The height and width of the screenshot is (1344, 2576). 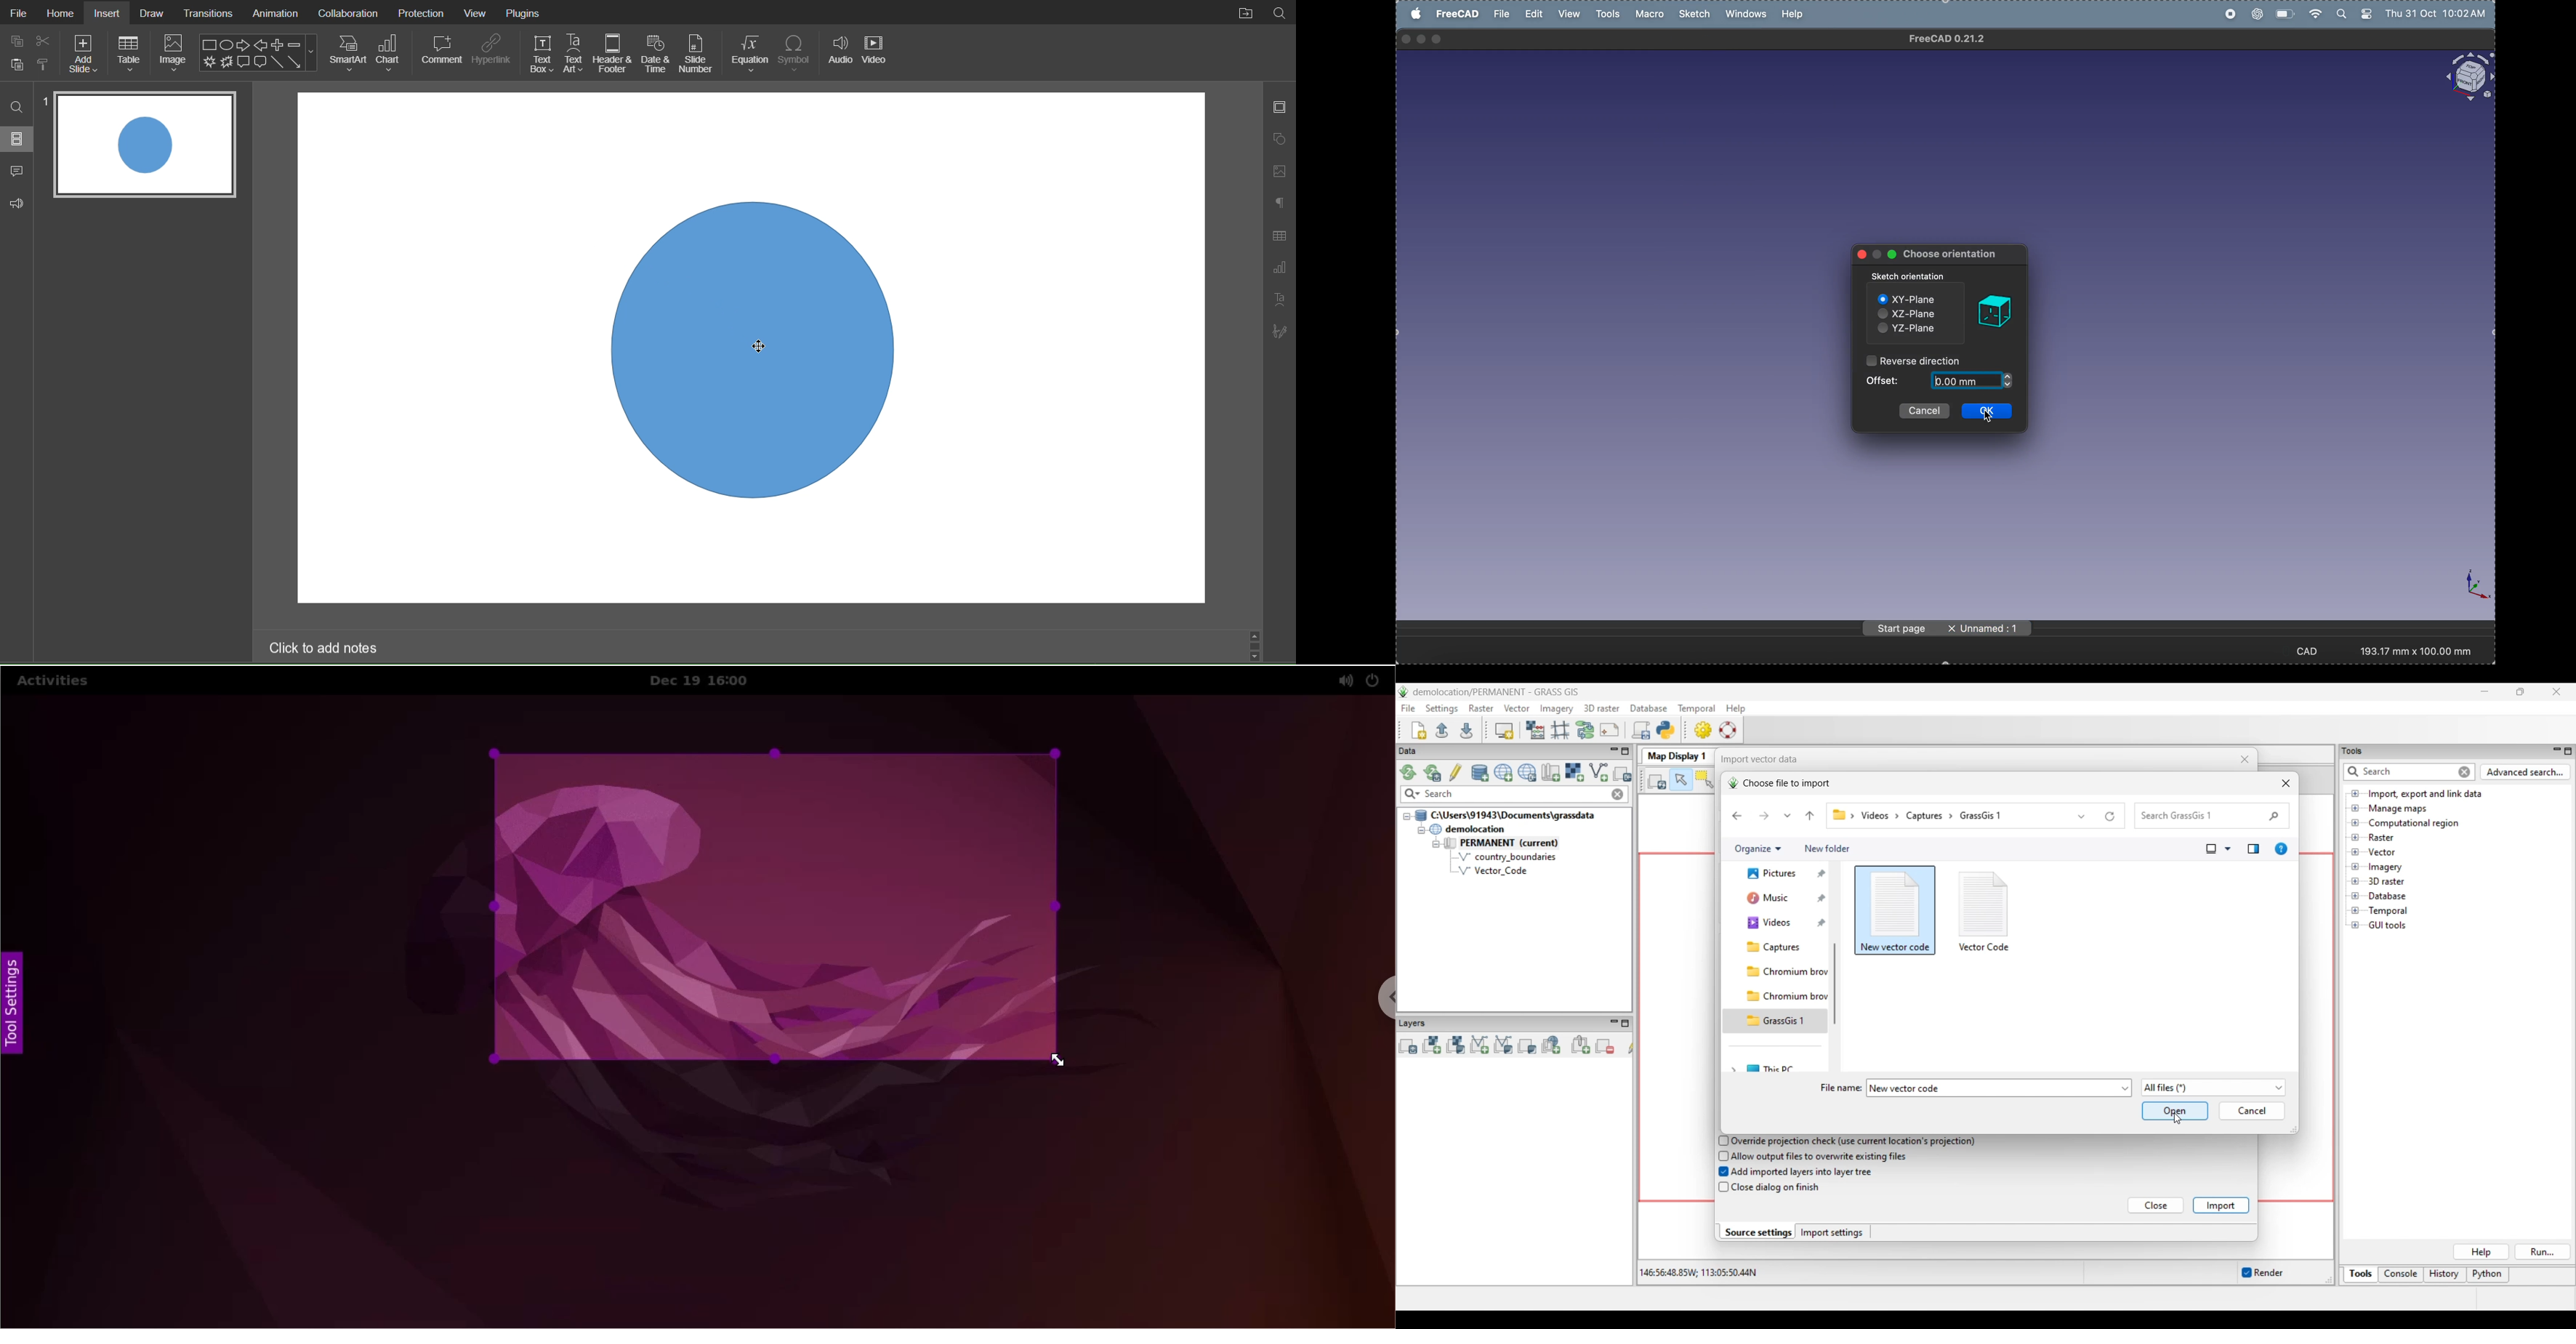 What do you see at coordinates (1916, 298) in the screenshot?
I see `XY plane` at bounding box center [1916, 298].